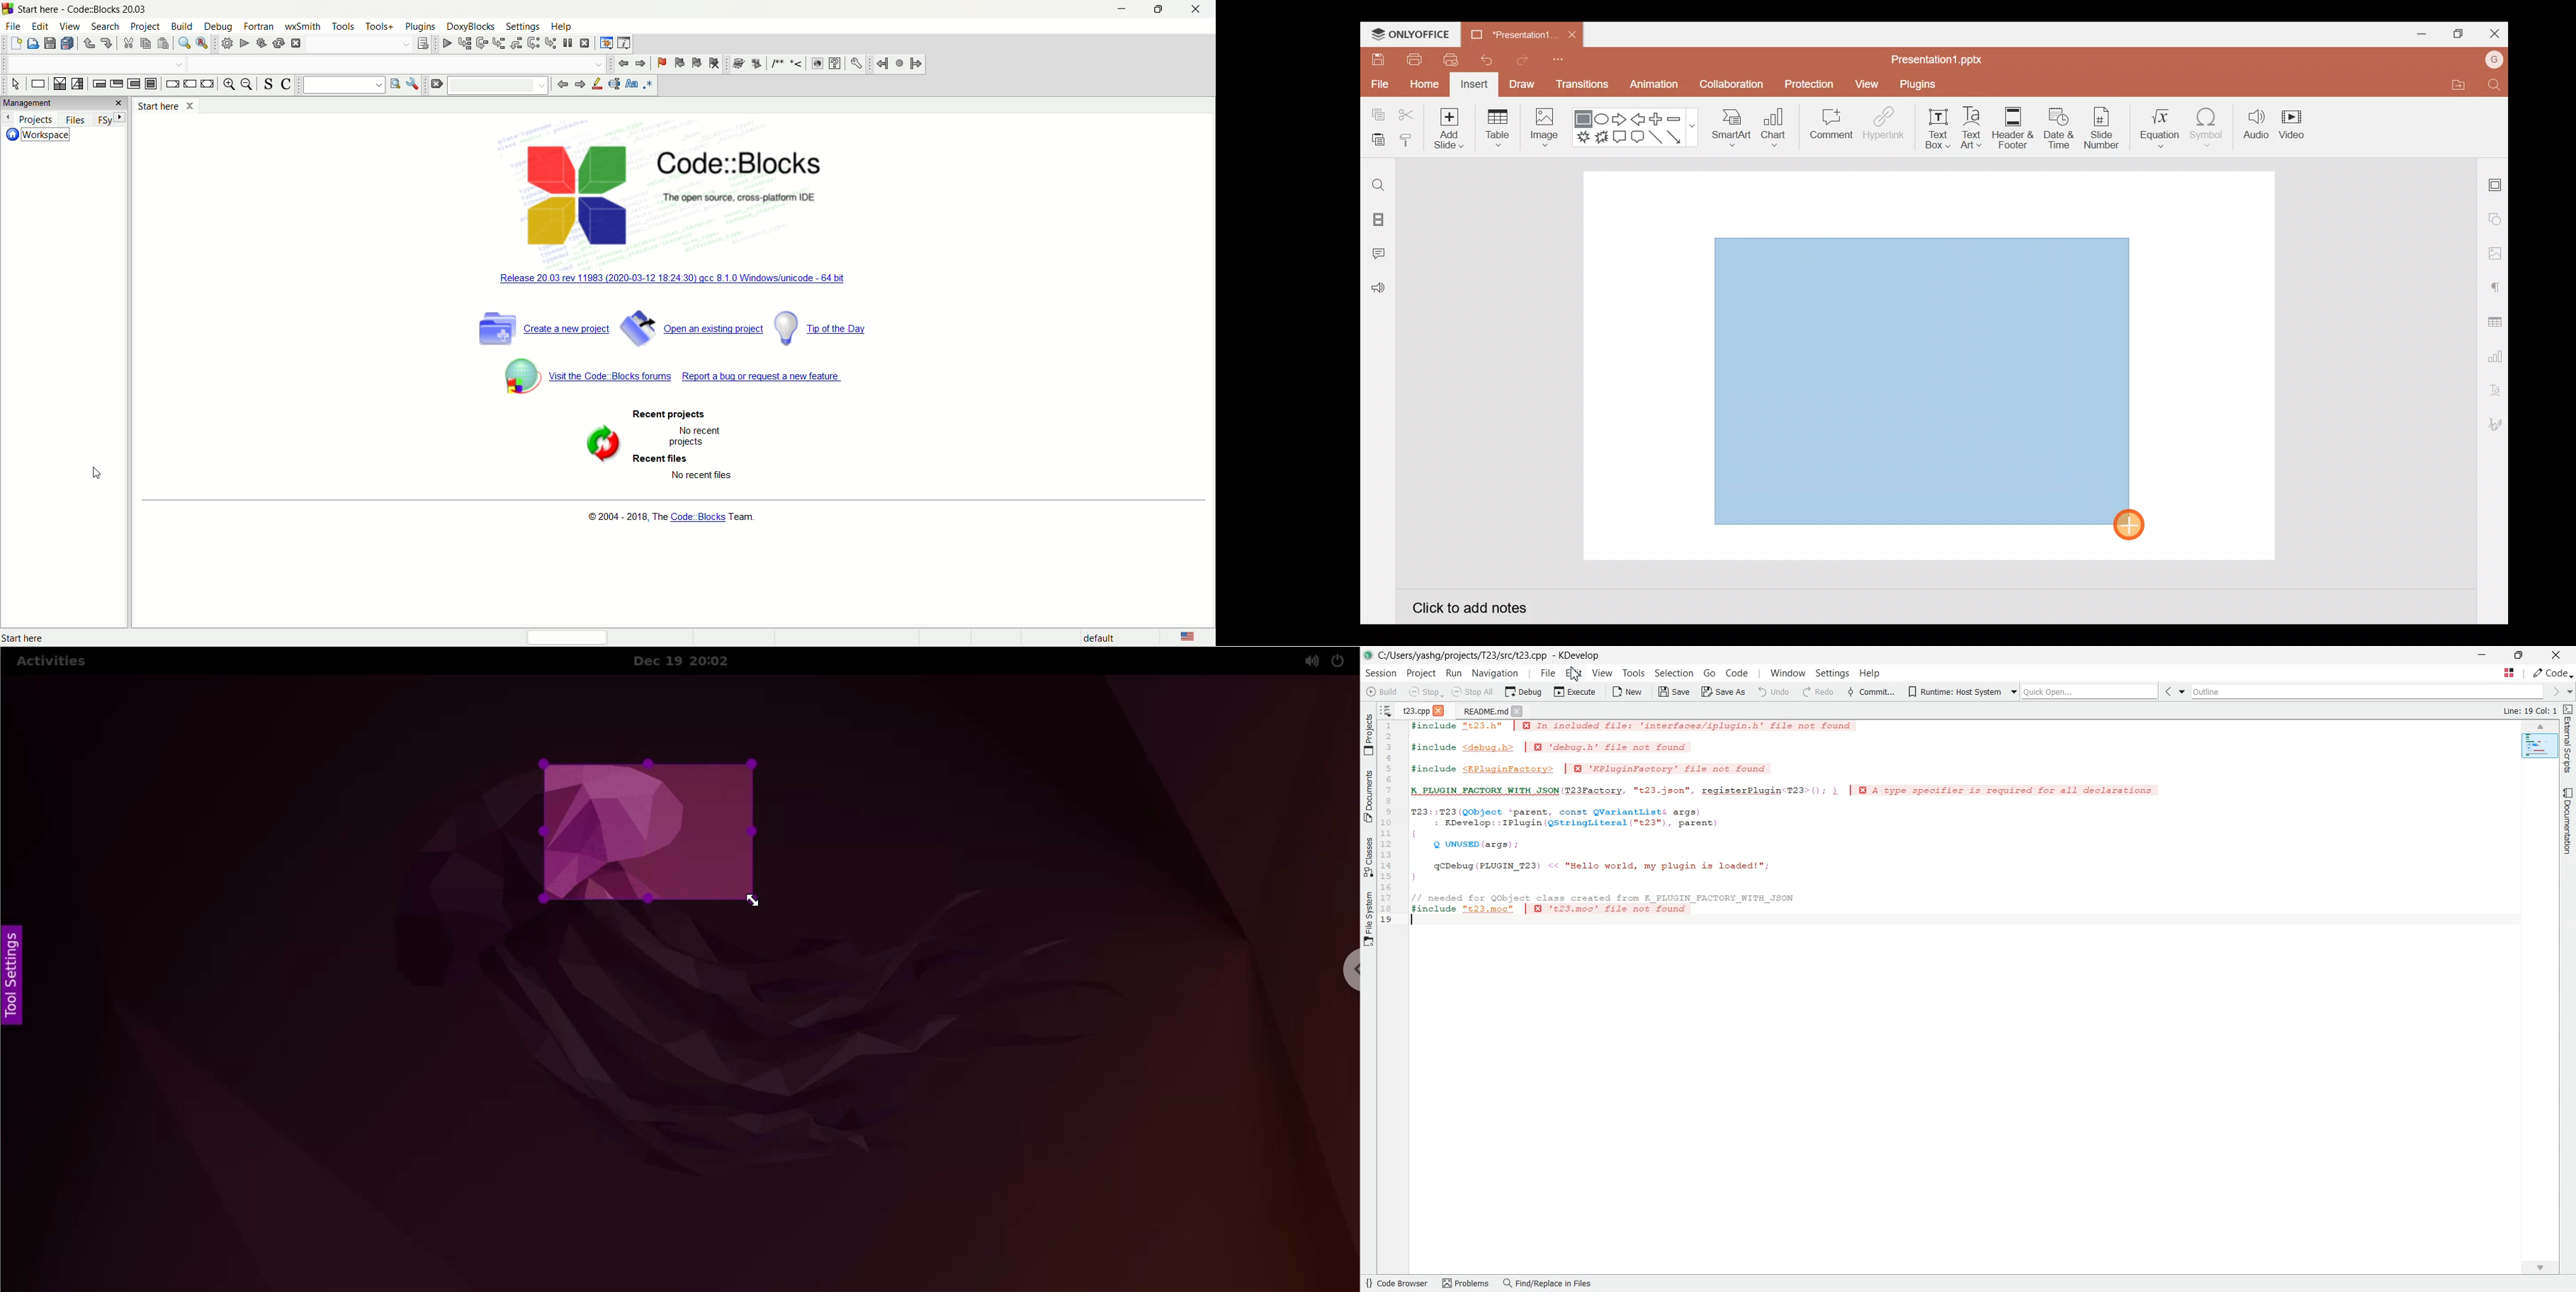 The image size is (2576, 1316). What do you see at coordinates (533, 42) in the screenshot?
I see `next instruction` at bounding box center [533, 42].